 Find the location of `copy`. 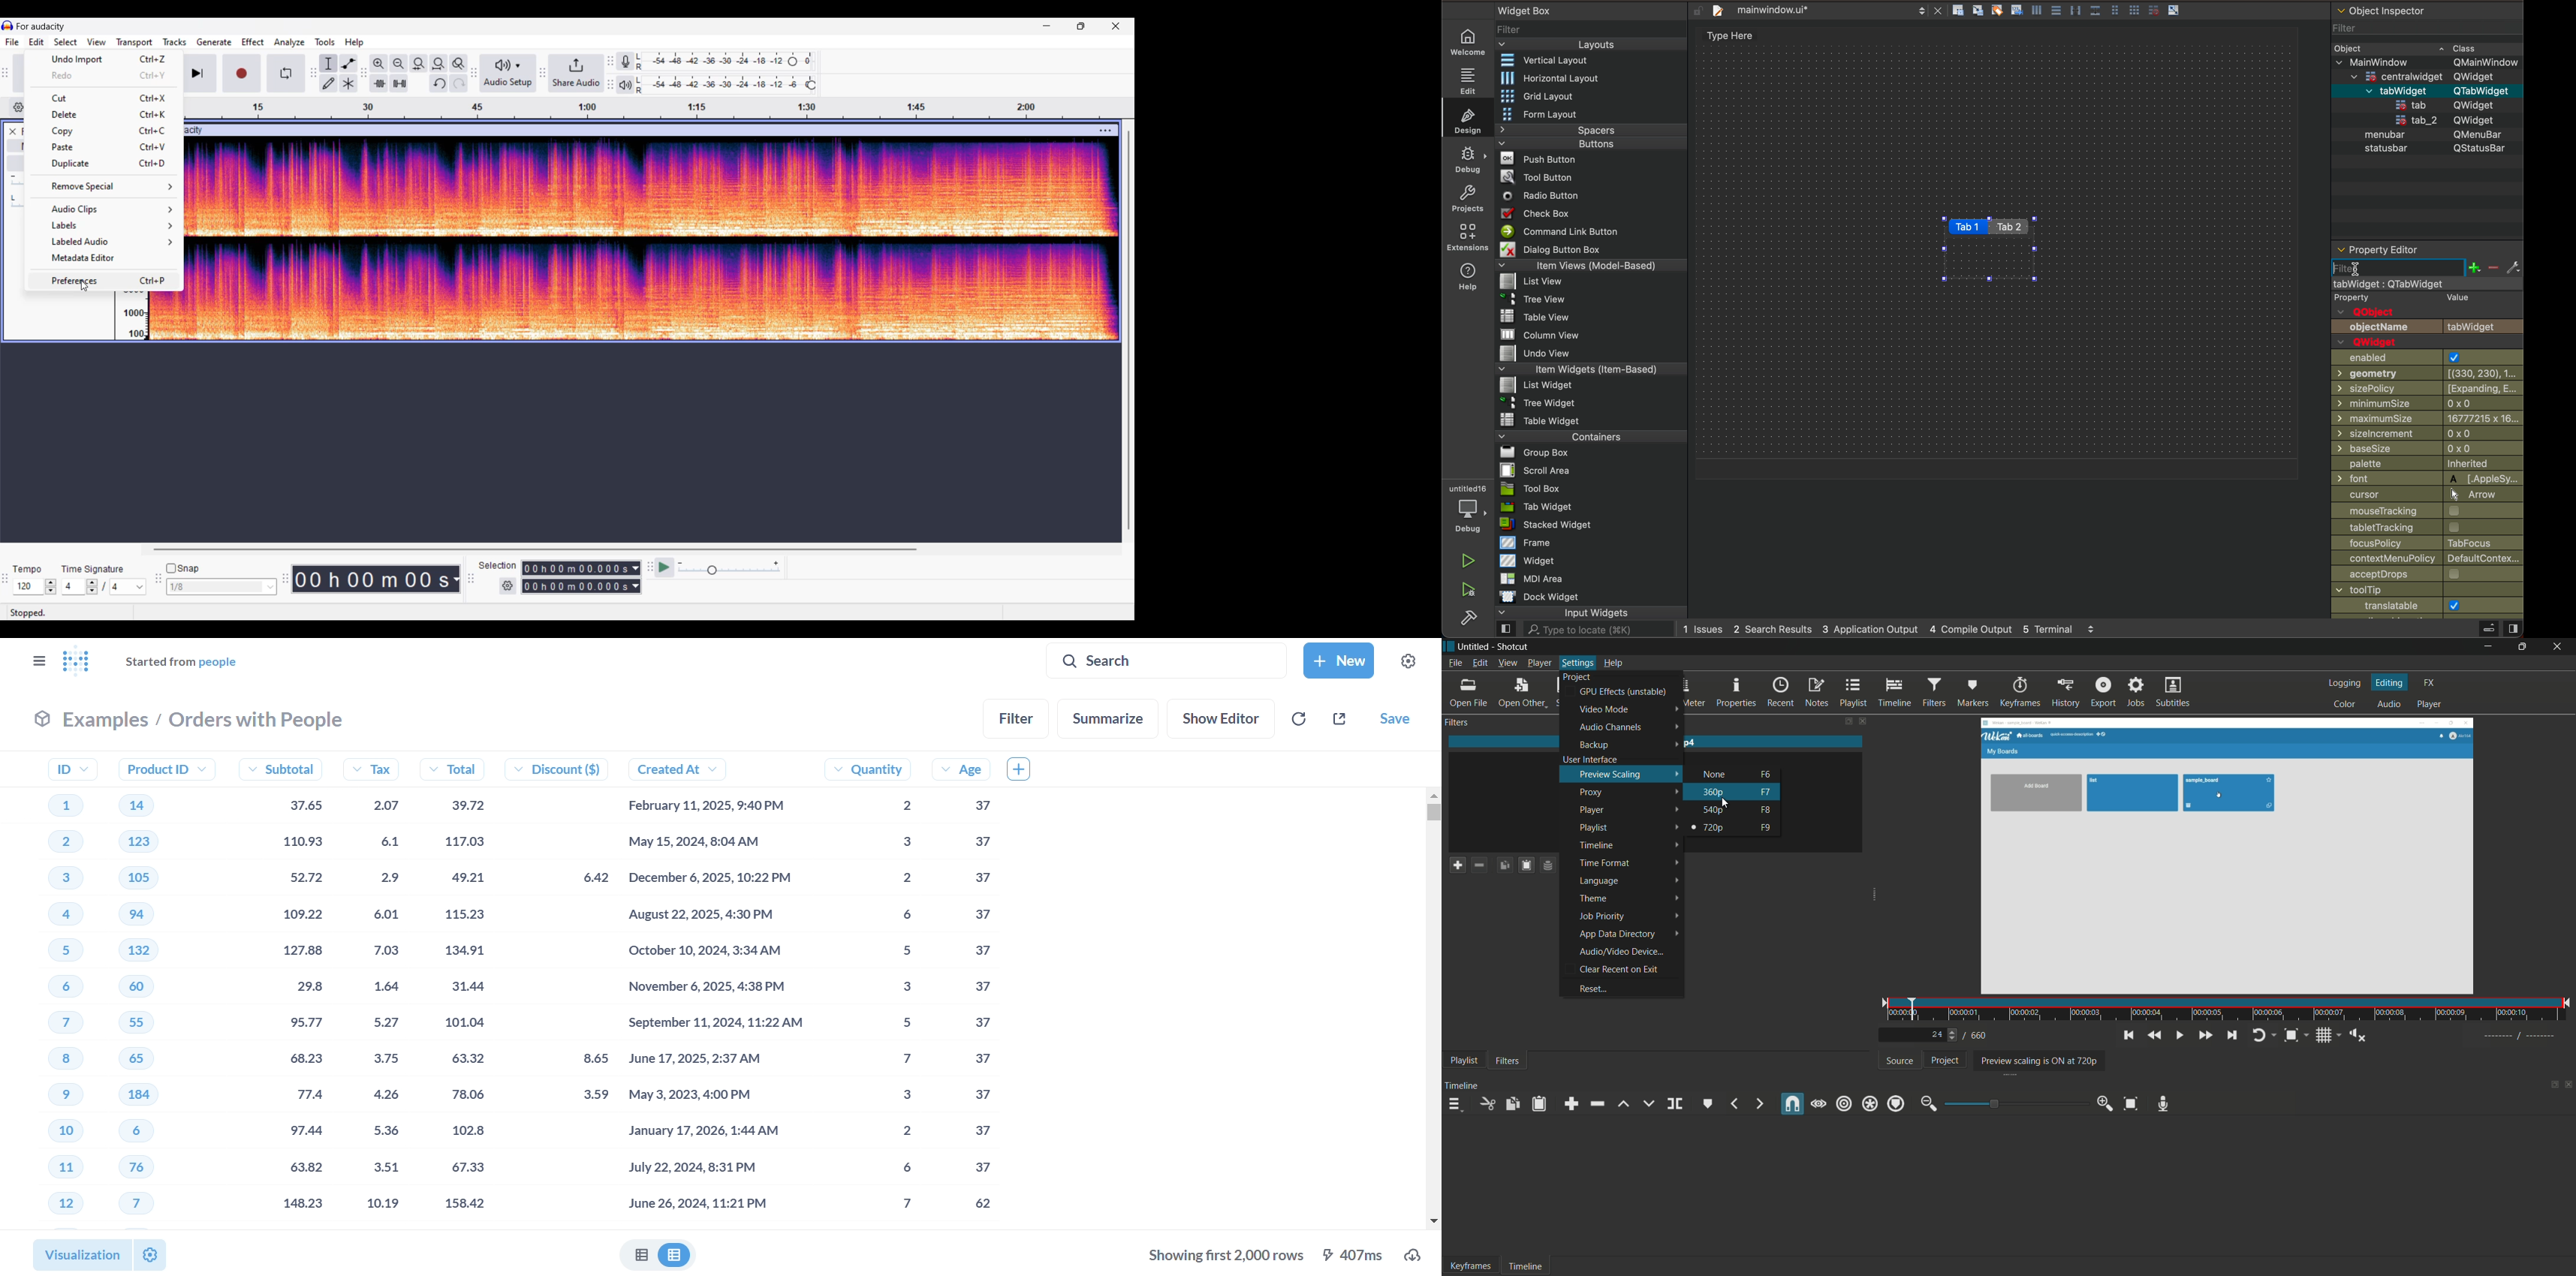

copy is located at coordinates (1514, 1103).